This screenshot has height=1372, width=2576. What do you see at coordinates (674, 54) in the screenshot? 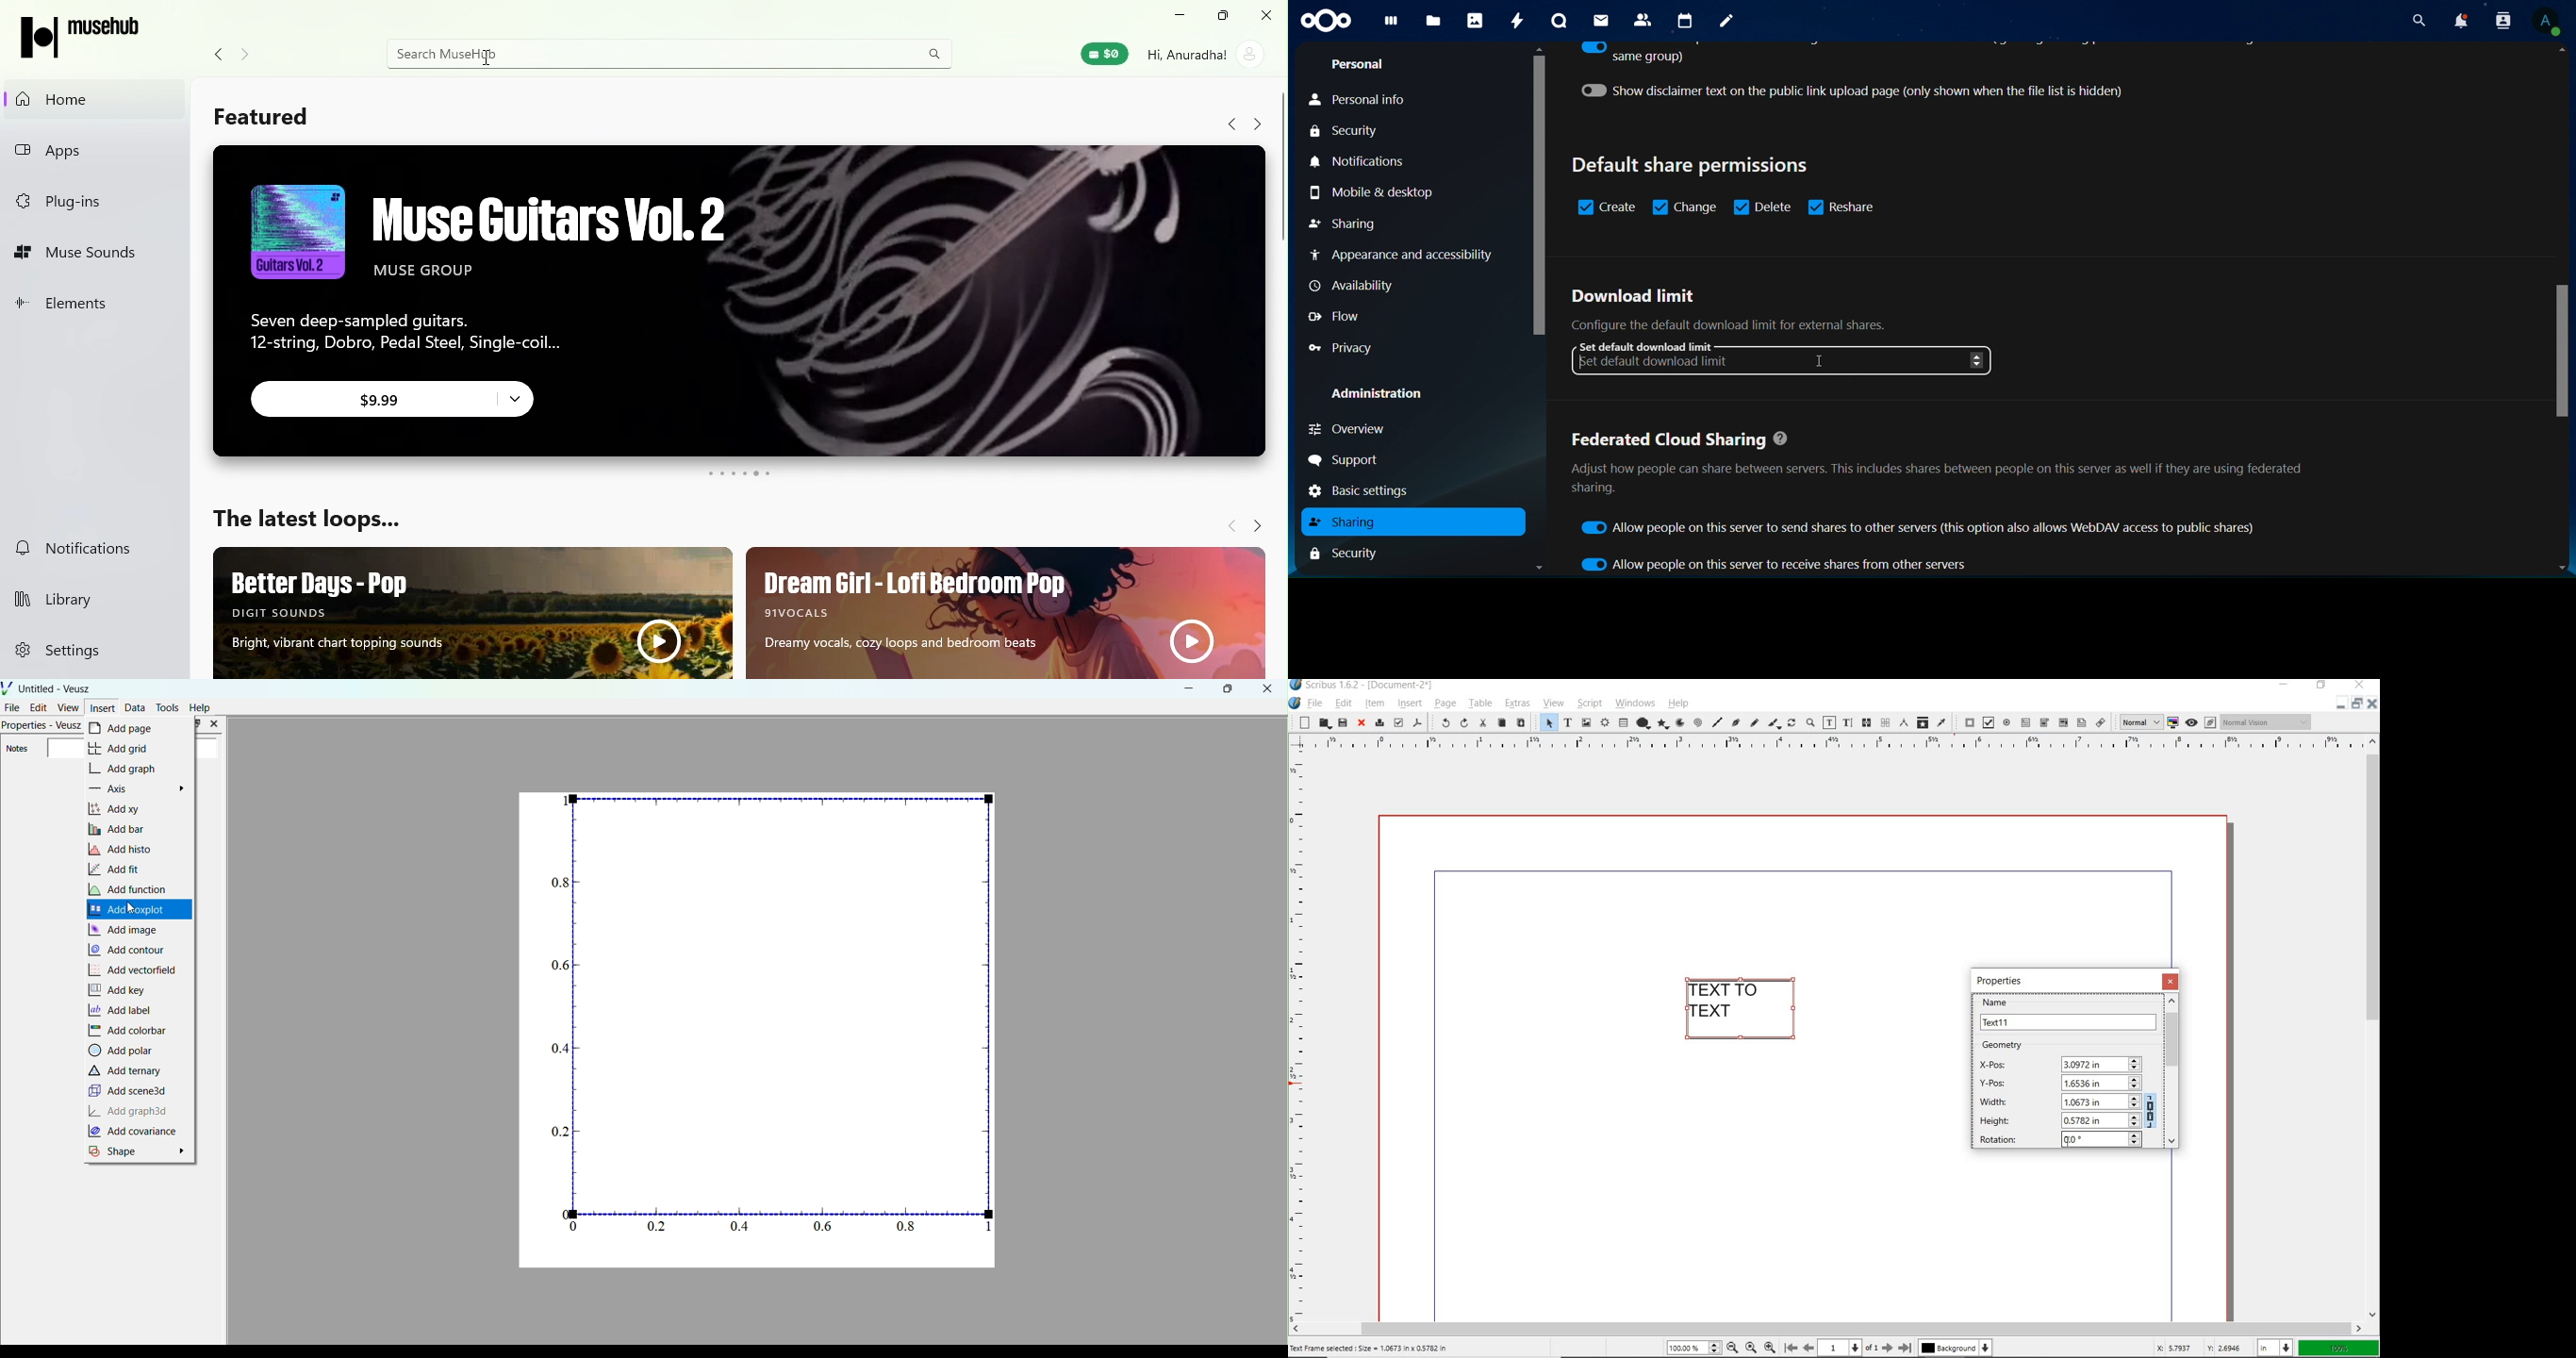
I see `Search bar` at bounding box center [674, 54].